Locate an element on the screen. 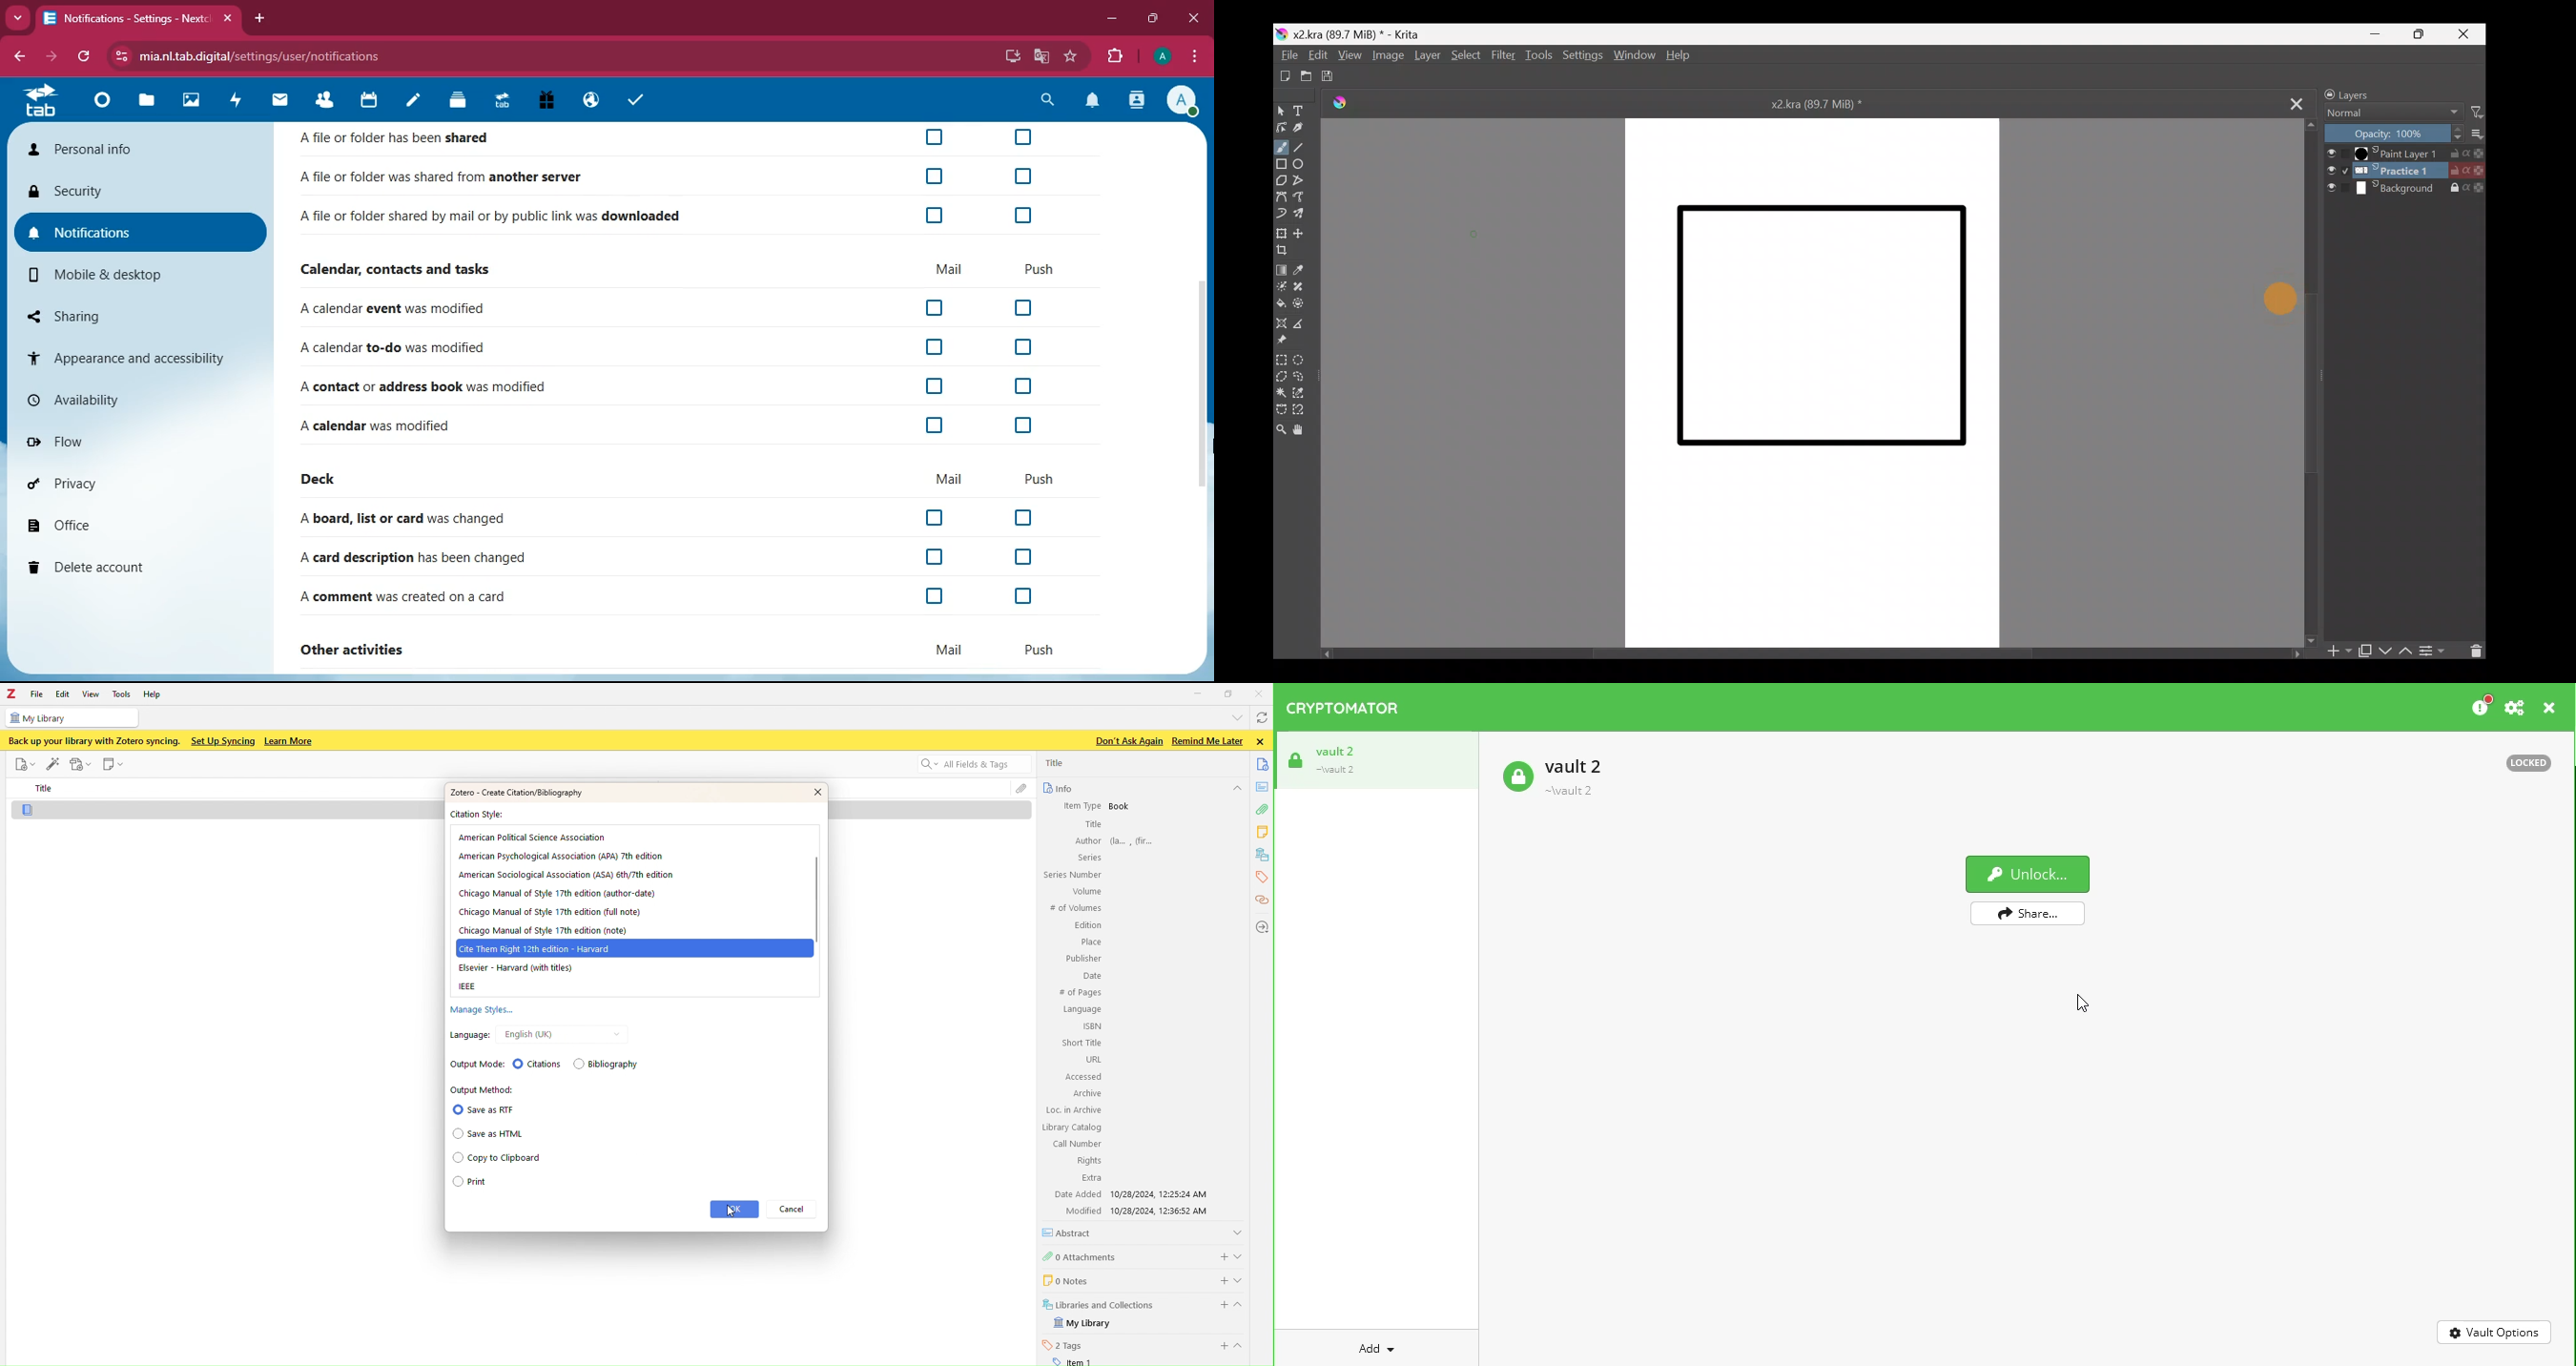 This screenshot has width=2576, height=1372. push is located at coordinates (1040, 648).